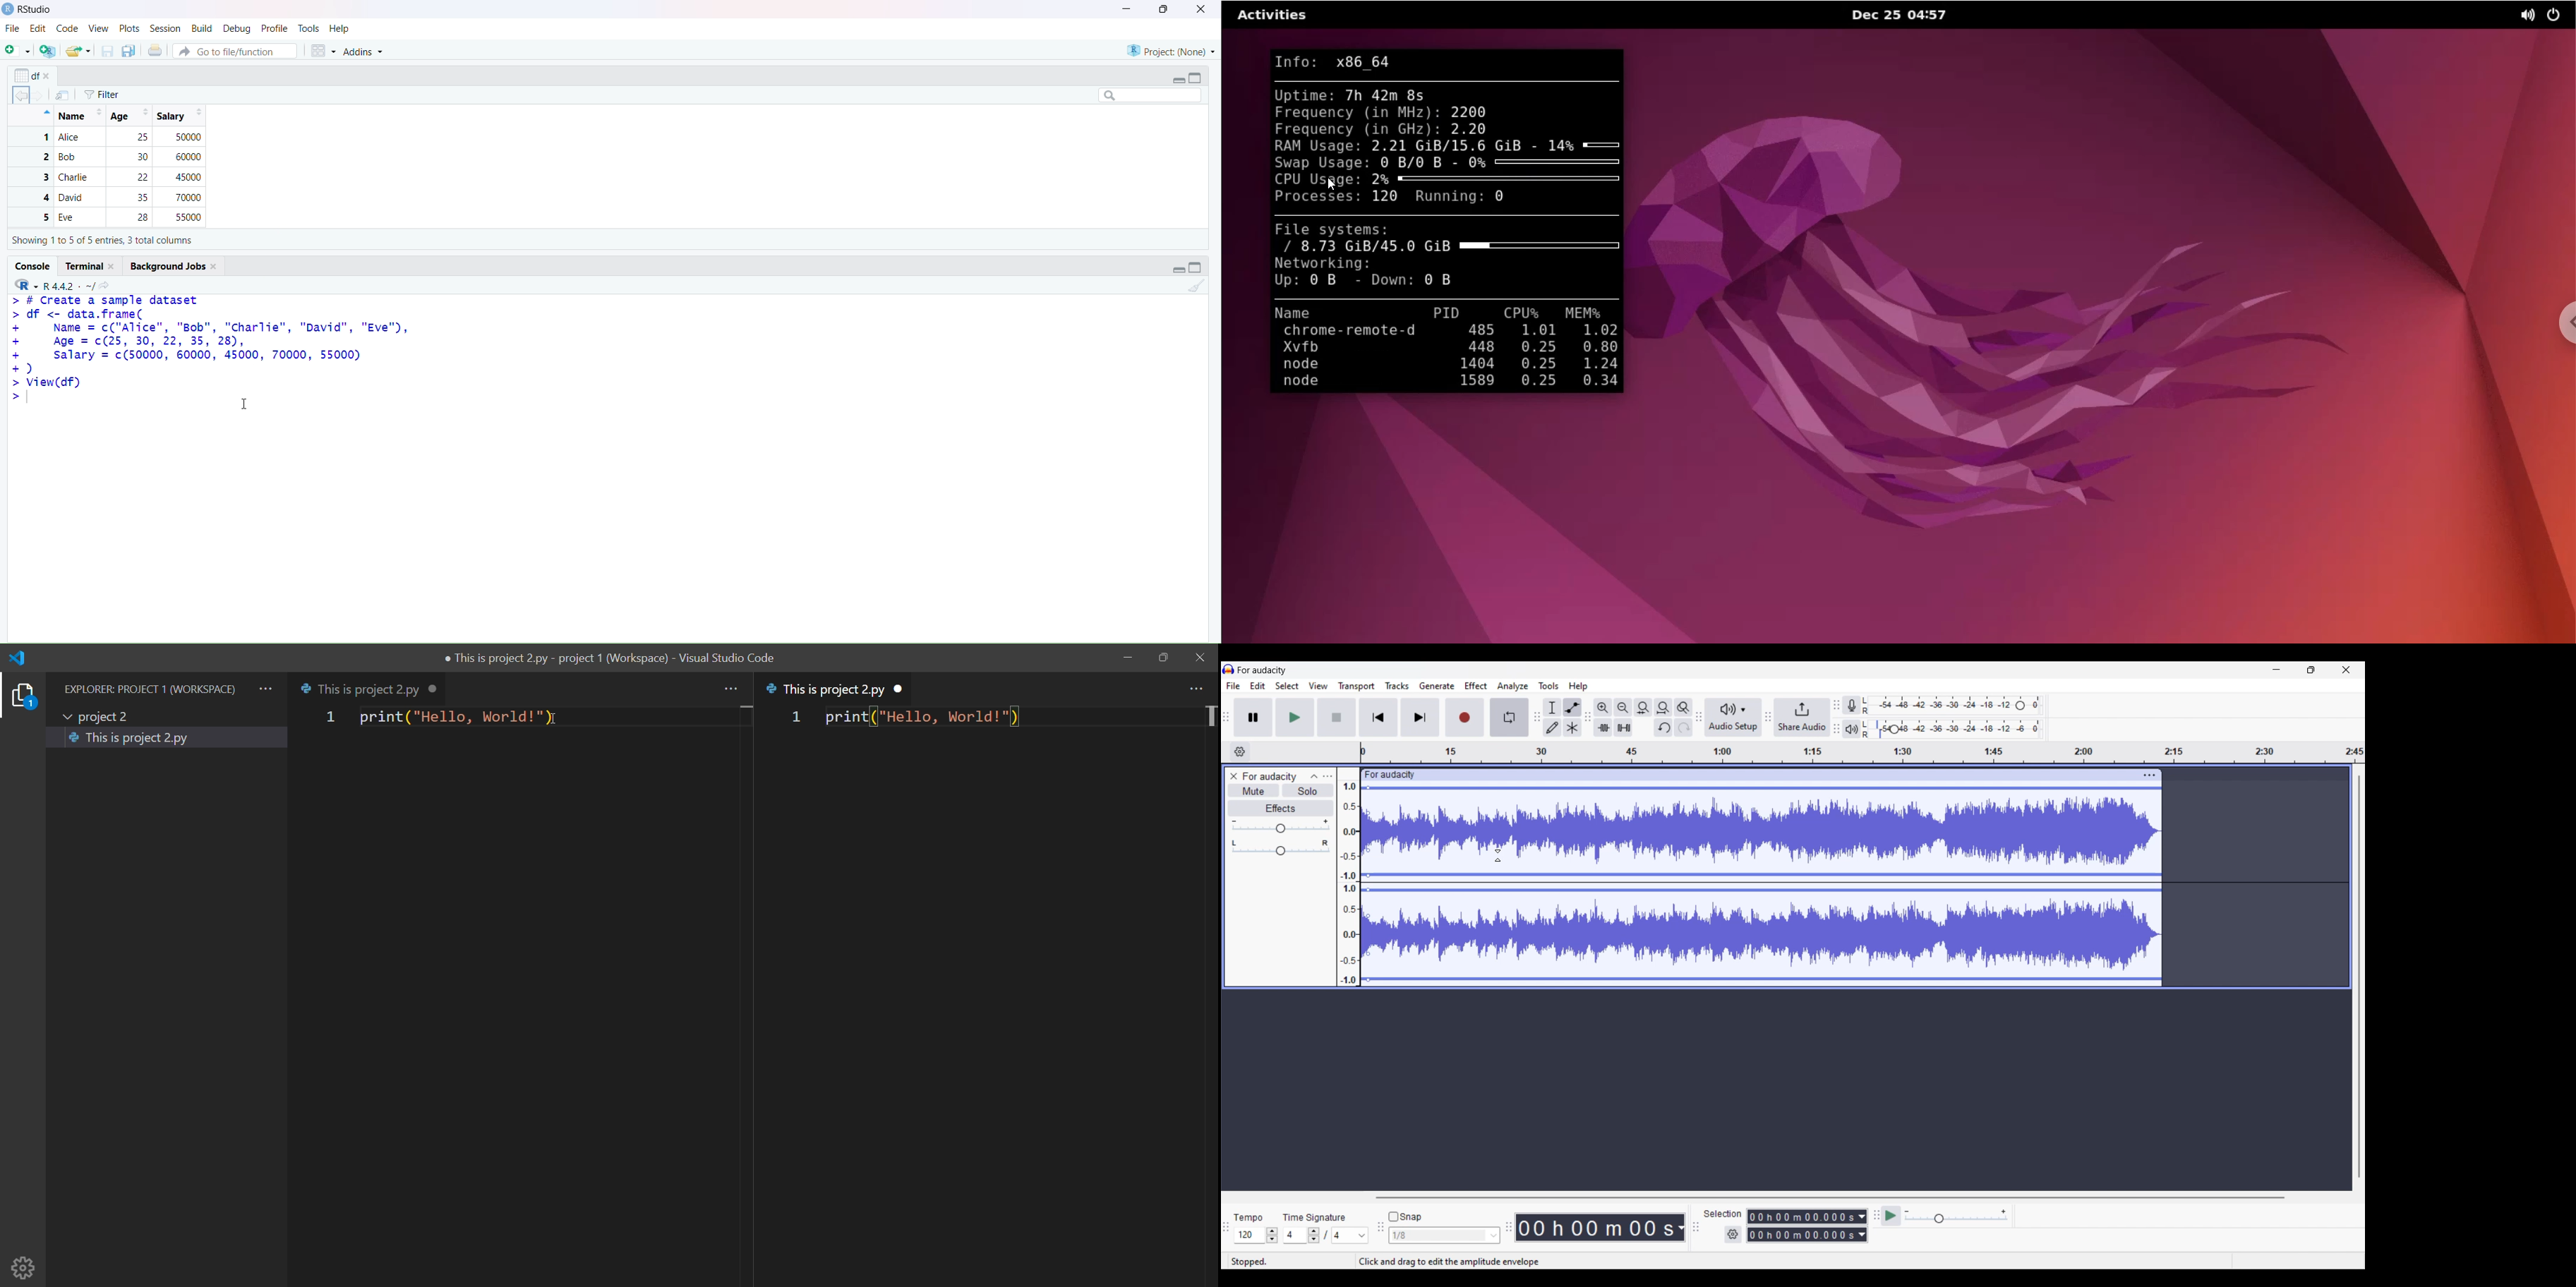 The image size is (2576, 1288). What do you see at coordinates (1476, 685) in the screenshot?
I see `Effect` at bounding box center [1476, 685].